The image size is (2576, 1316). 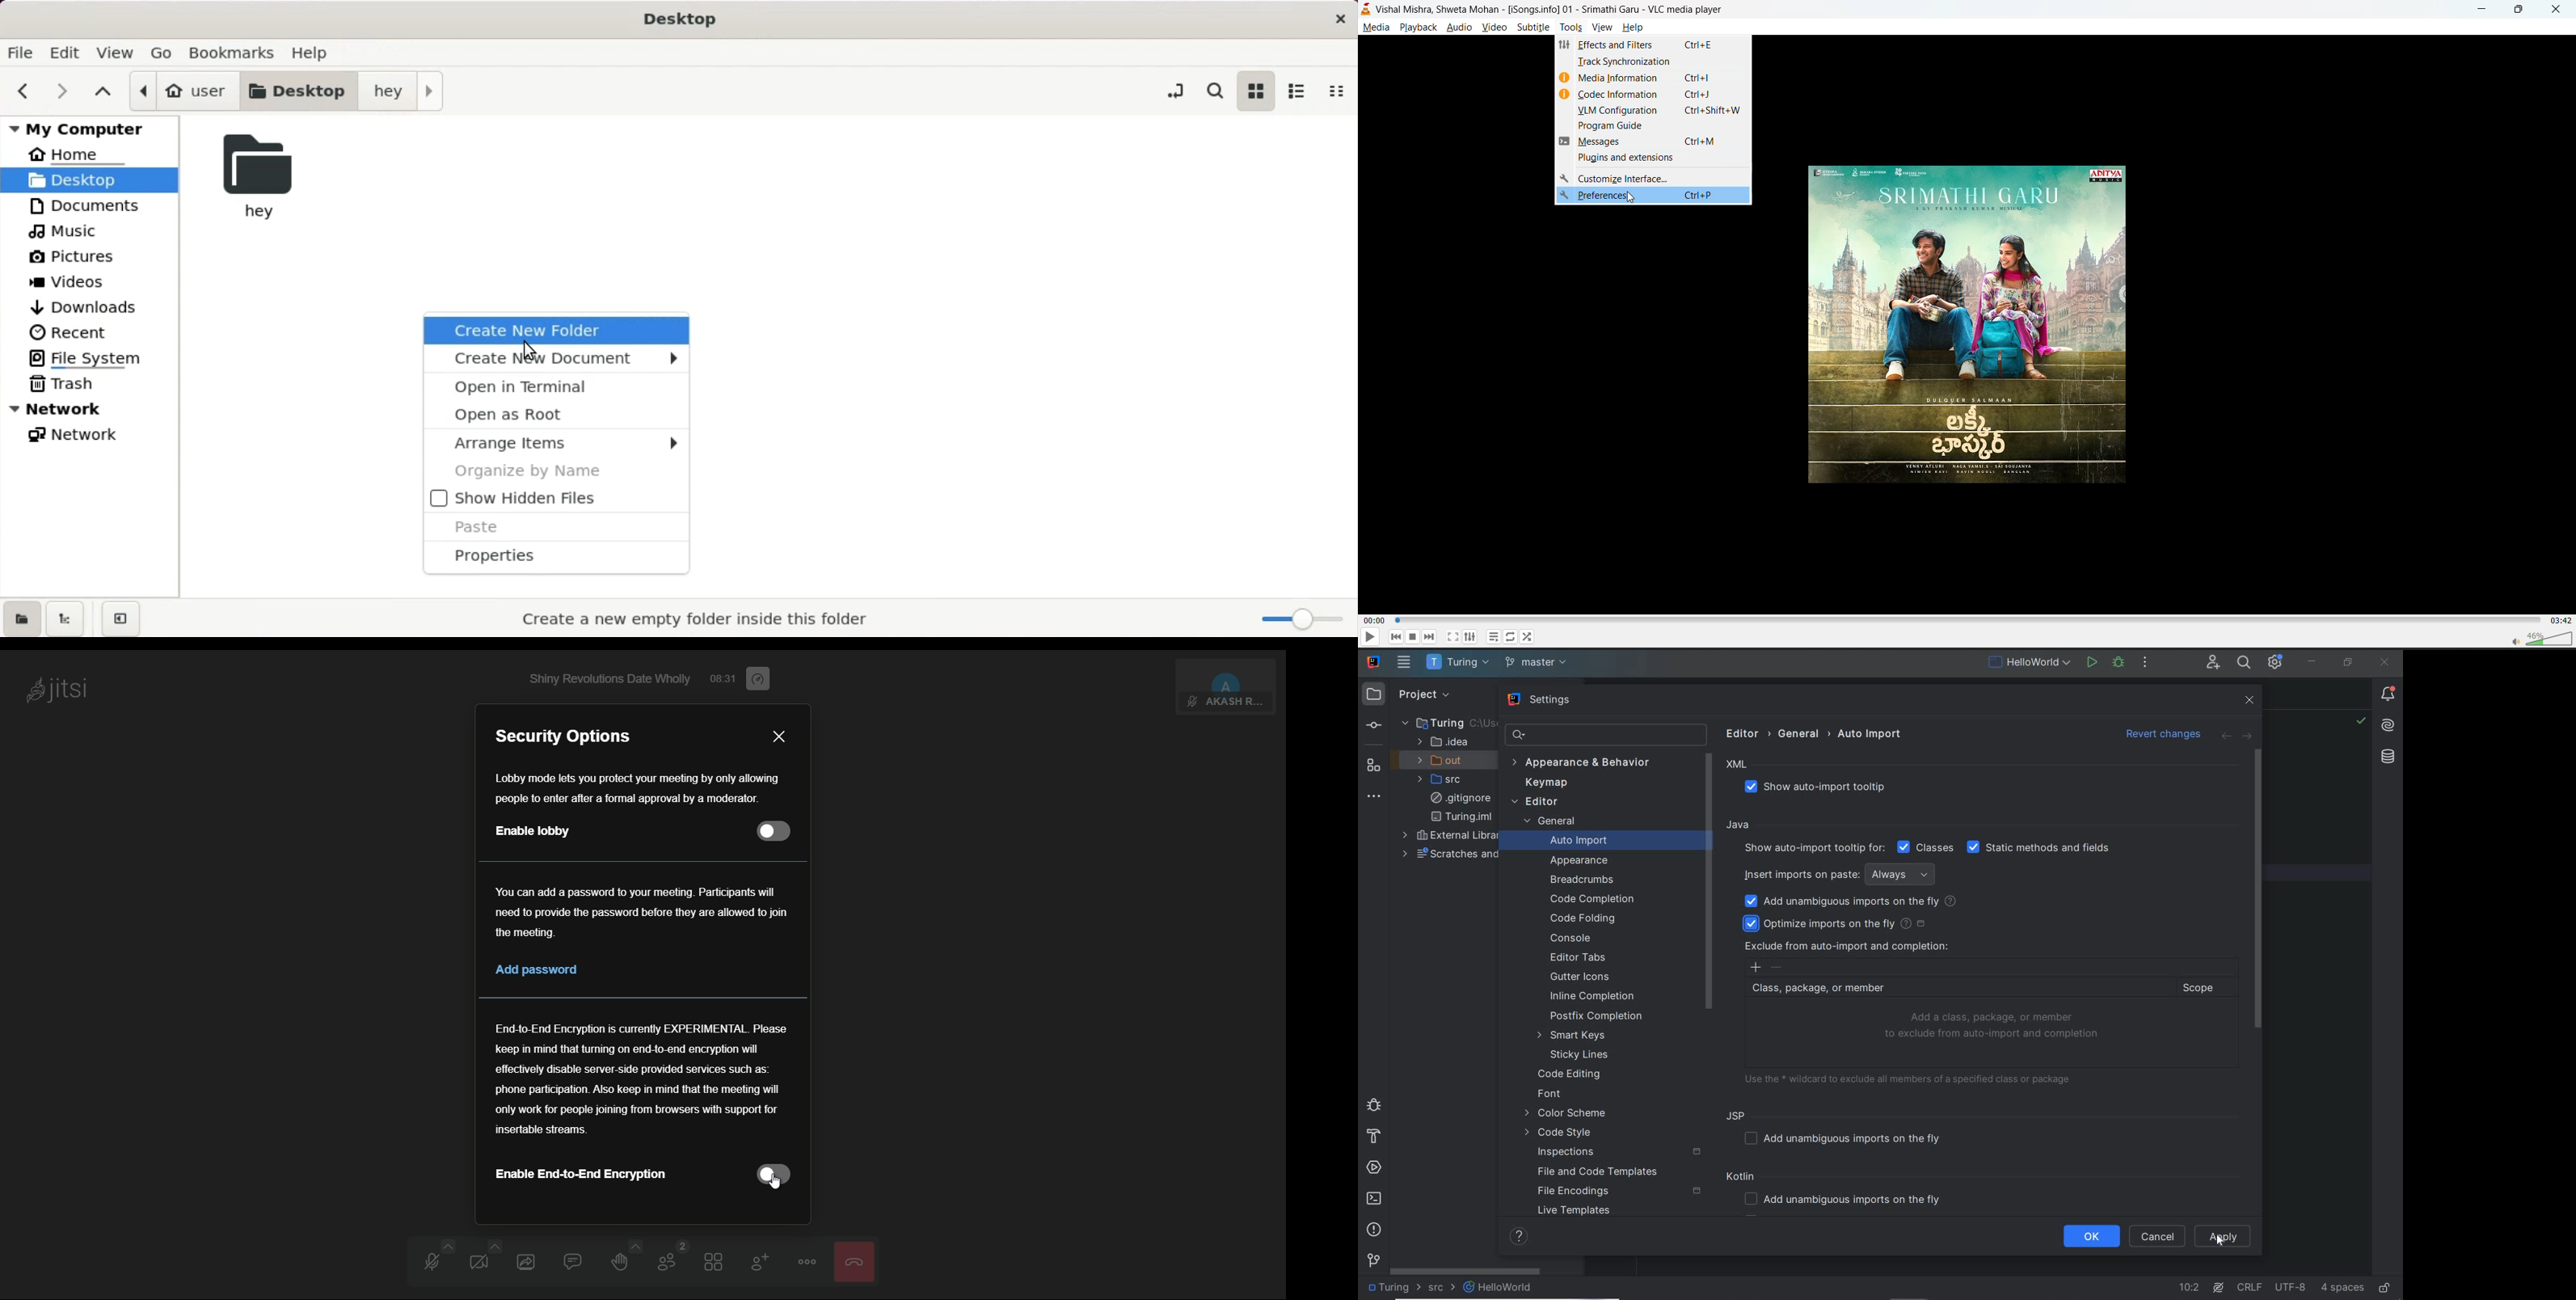 I want to click on stop, so click(x=1411, y=635).